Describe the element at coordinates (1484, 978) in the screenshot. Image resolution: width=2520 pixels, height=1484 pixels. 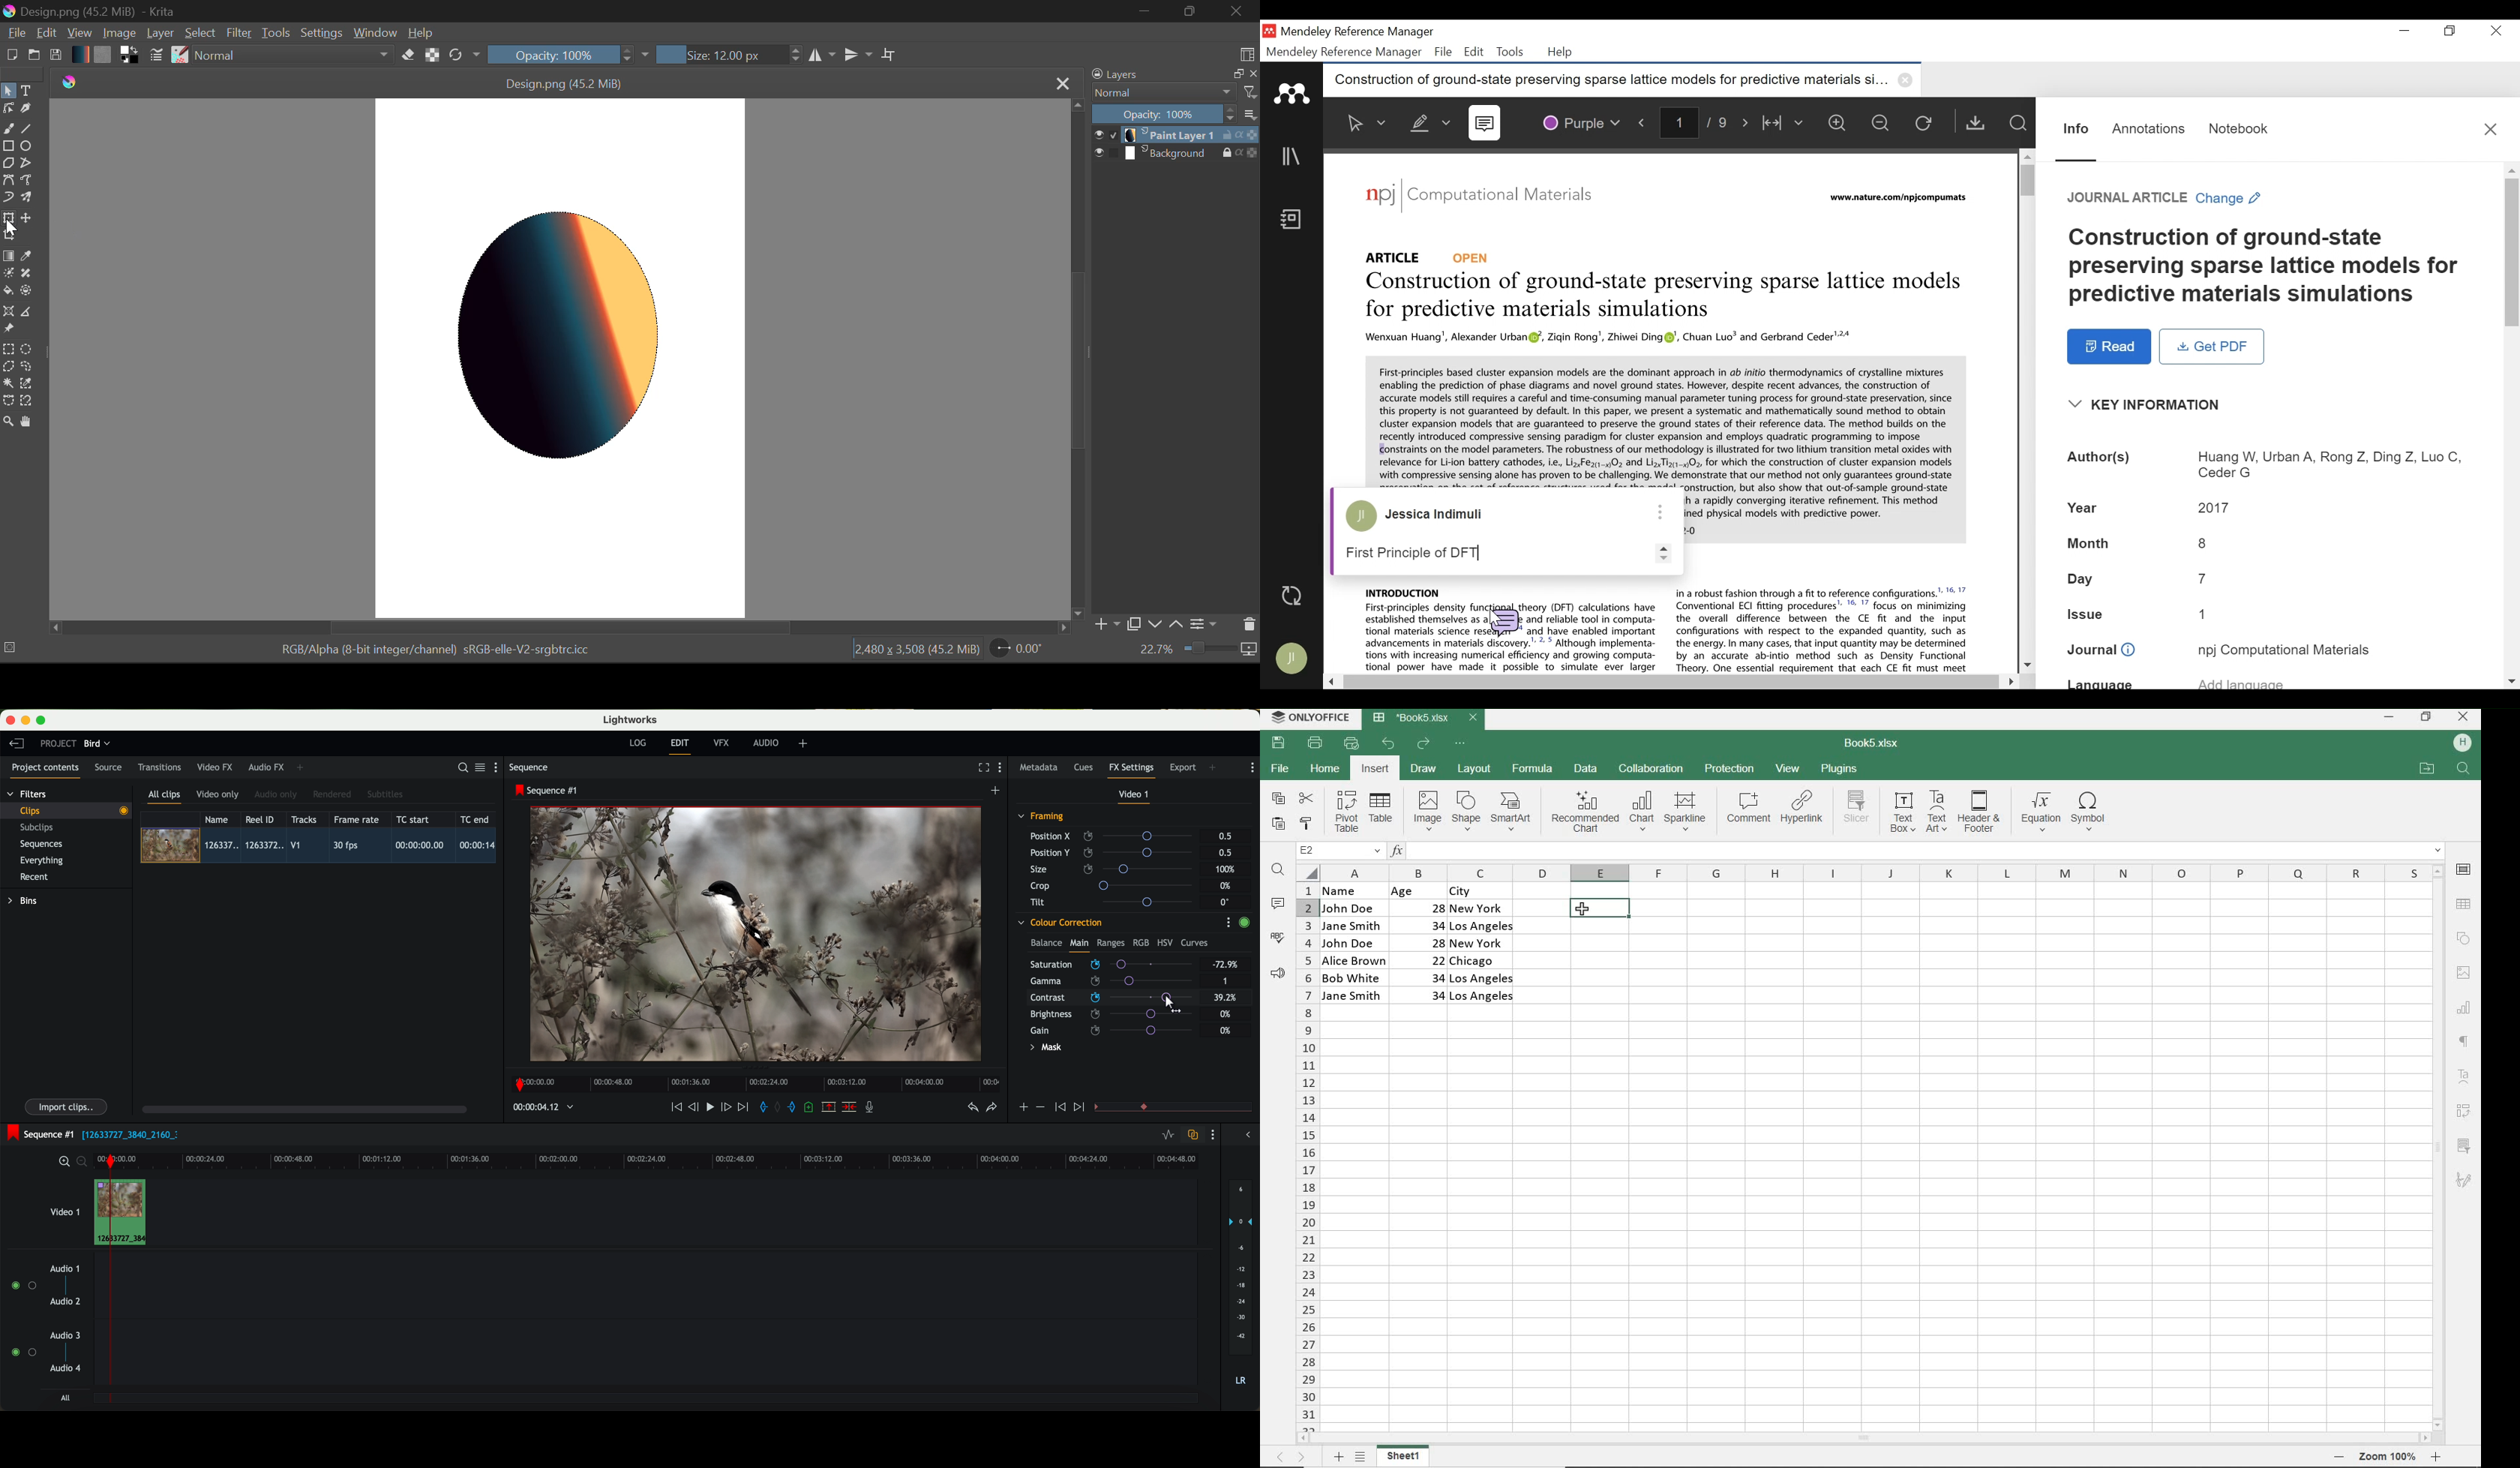
I see `Los Angeles` at that location.